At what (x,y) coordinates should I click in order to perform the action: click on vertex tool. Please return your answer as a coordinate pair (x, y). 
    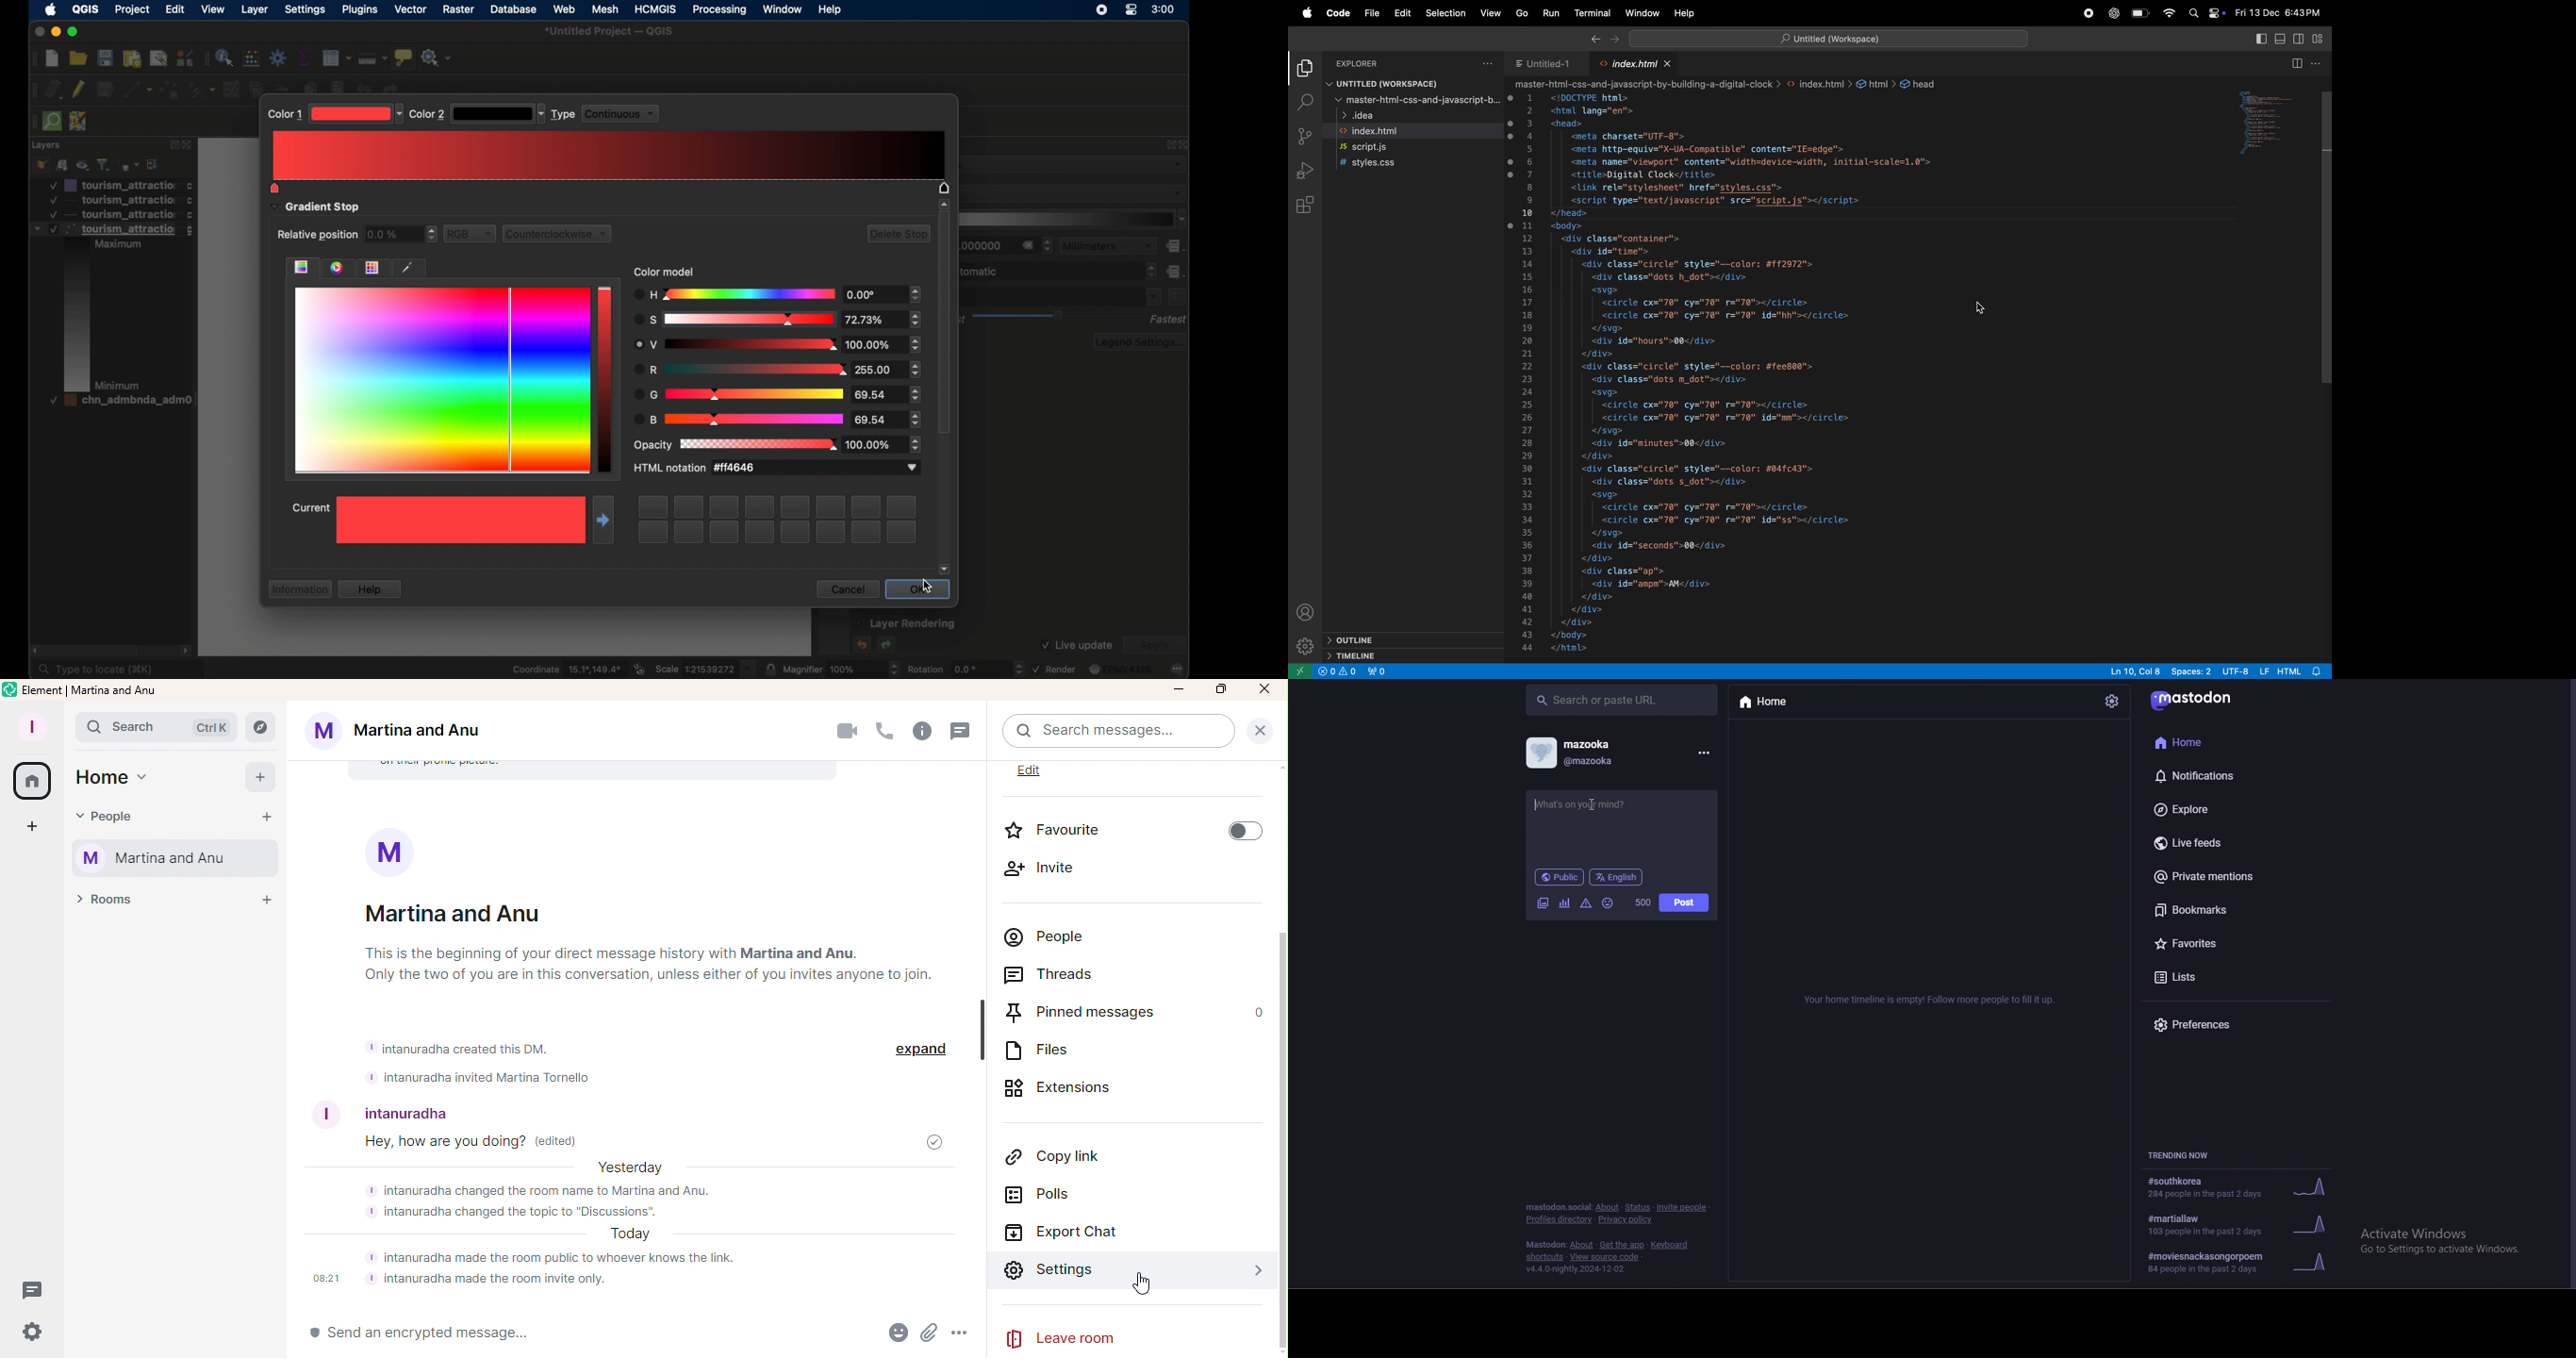
    Looking at the image, I should click on (202, 89).